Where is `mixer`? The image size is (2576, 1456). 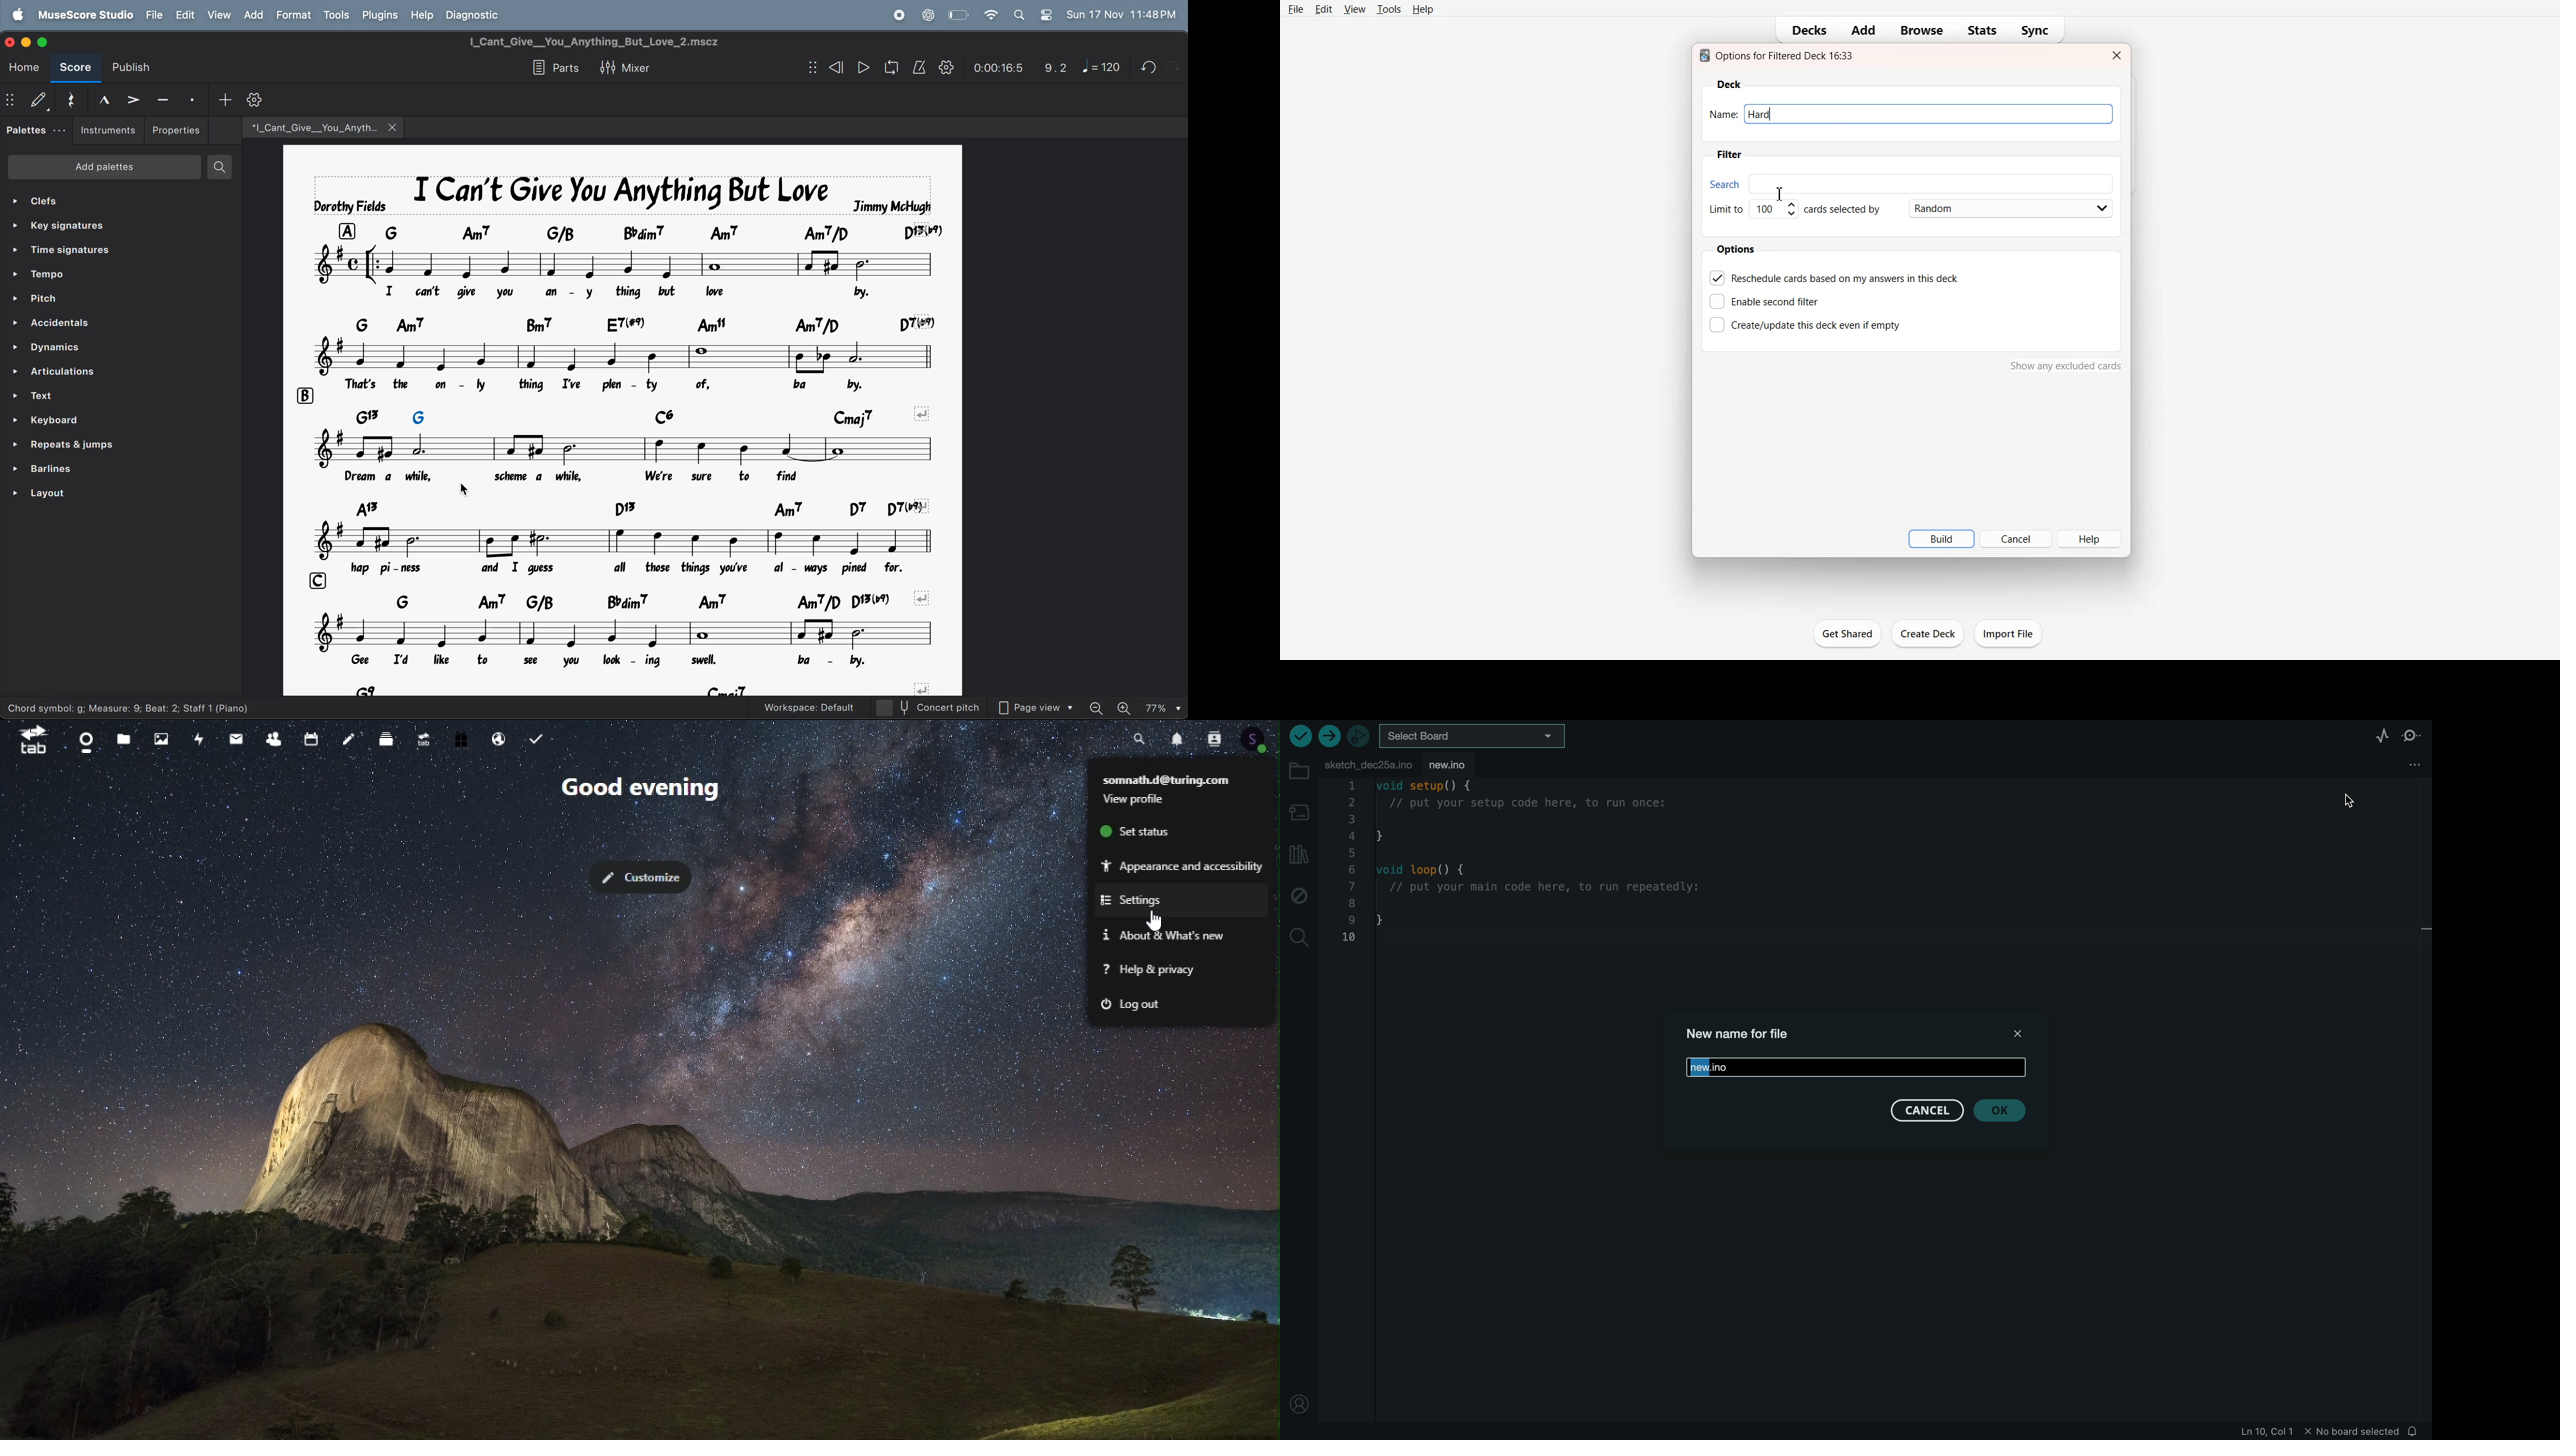 mixer is located at coordinates (625, 69).